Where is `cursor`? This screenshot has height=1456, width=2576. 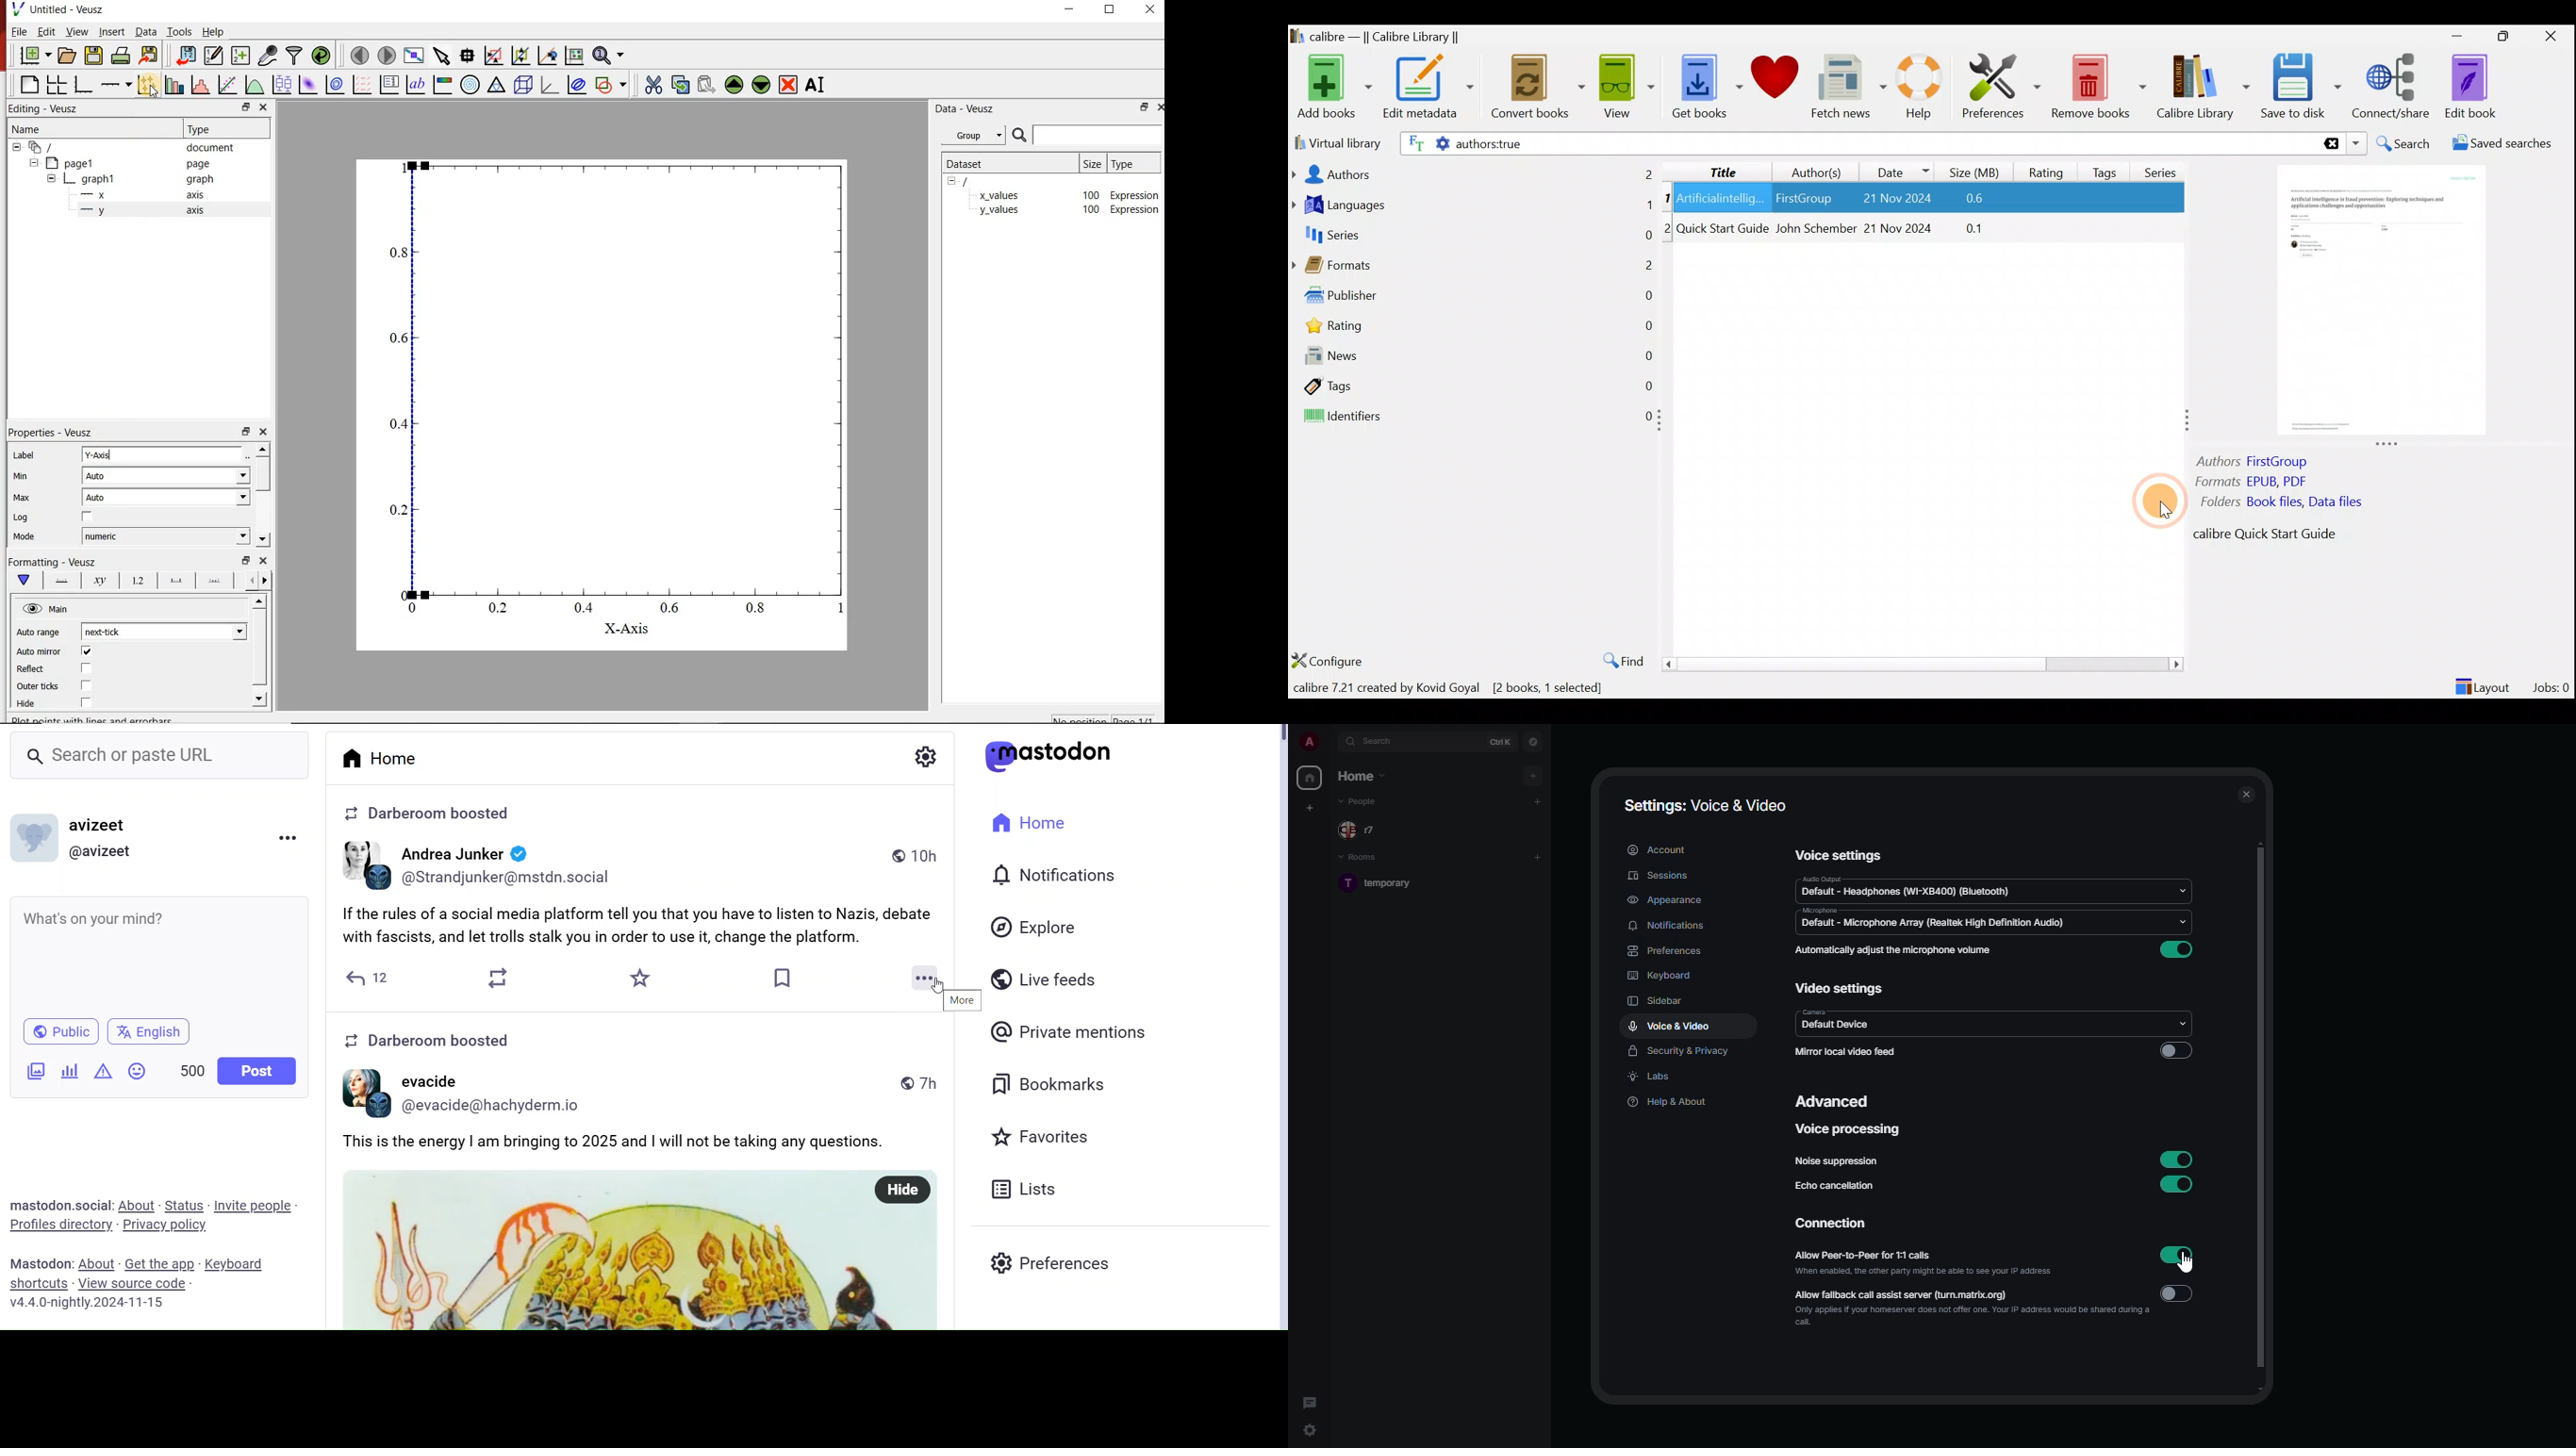 cursor is located at coordinates (940, 986).